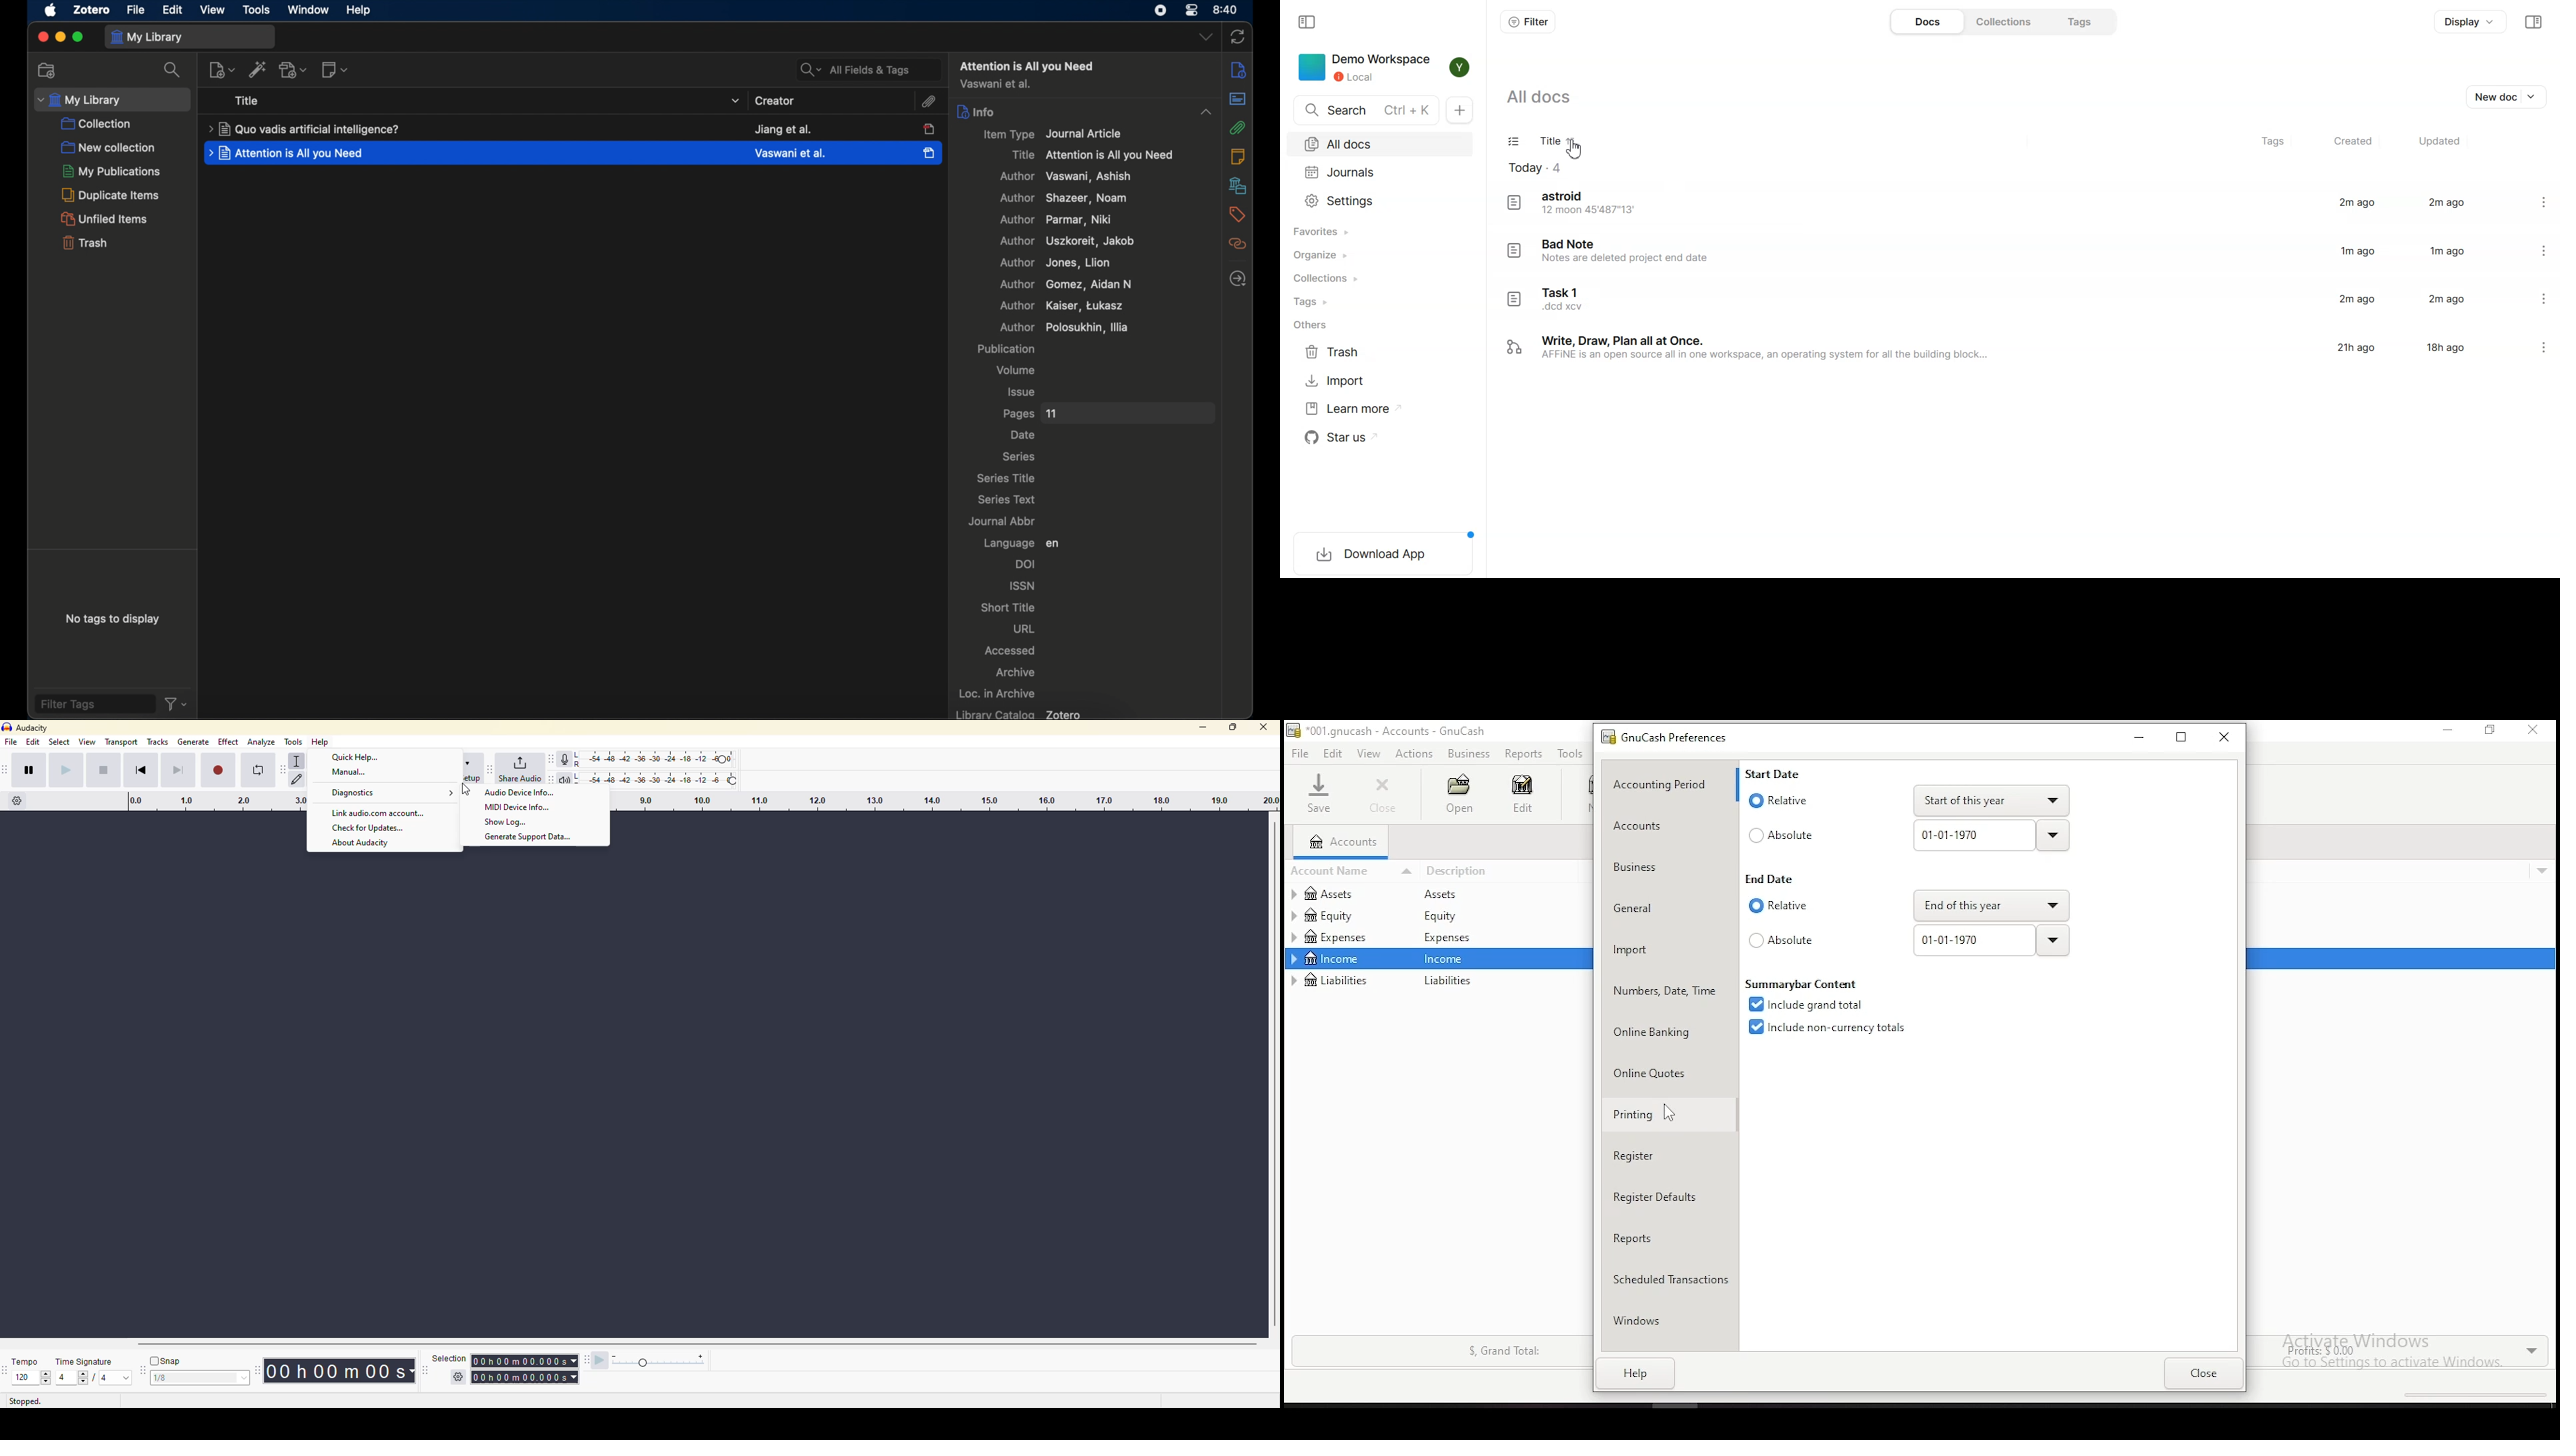 The width and height of the screenshot is (2576, 1456). I want to click on minimize, so click(60, 36).